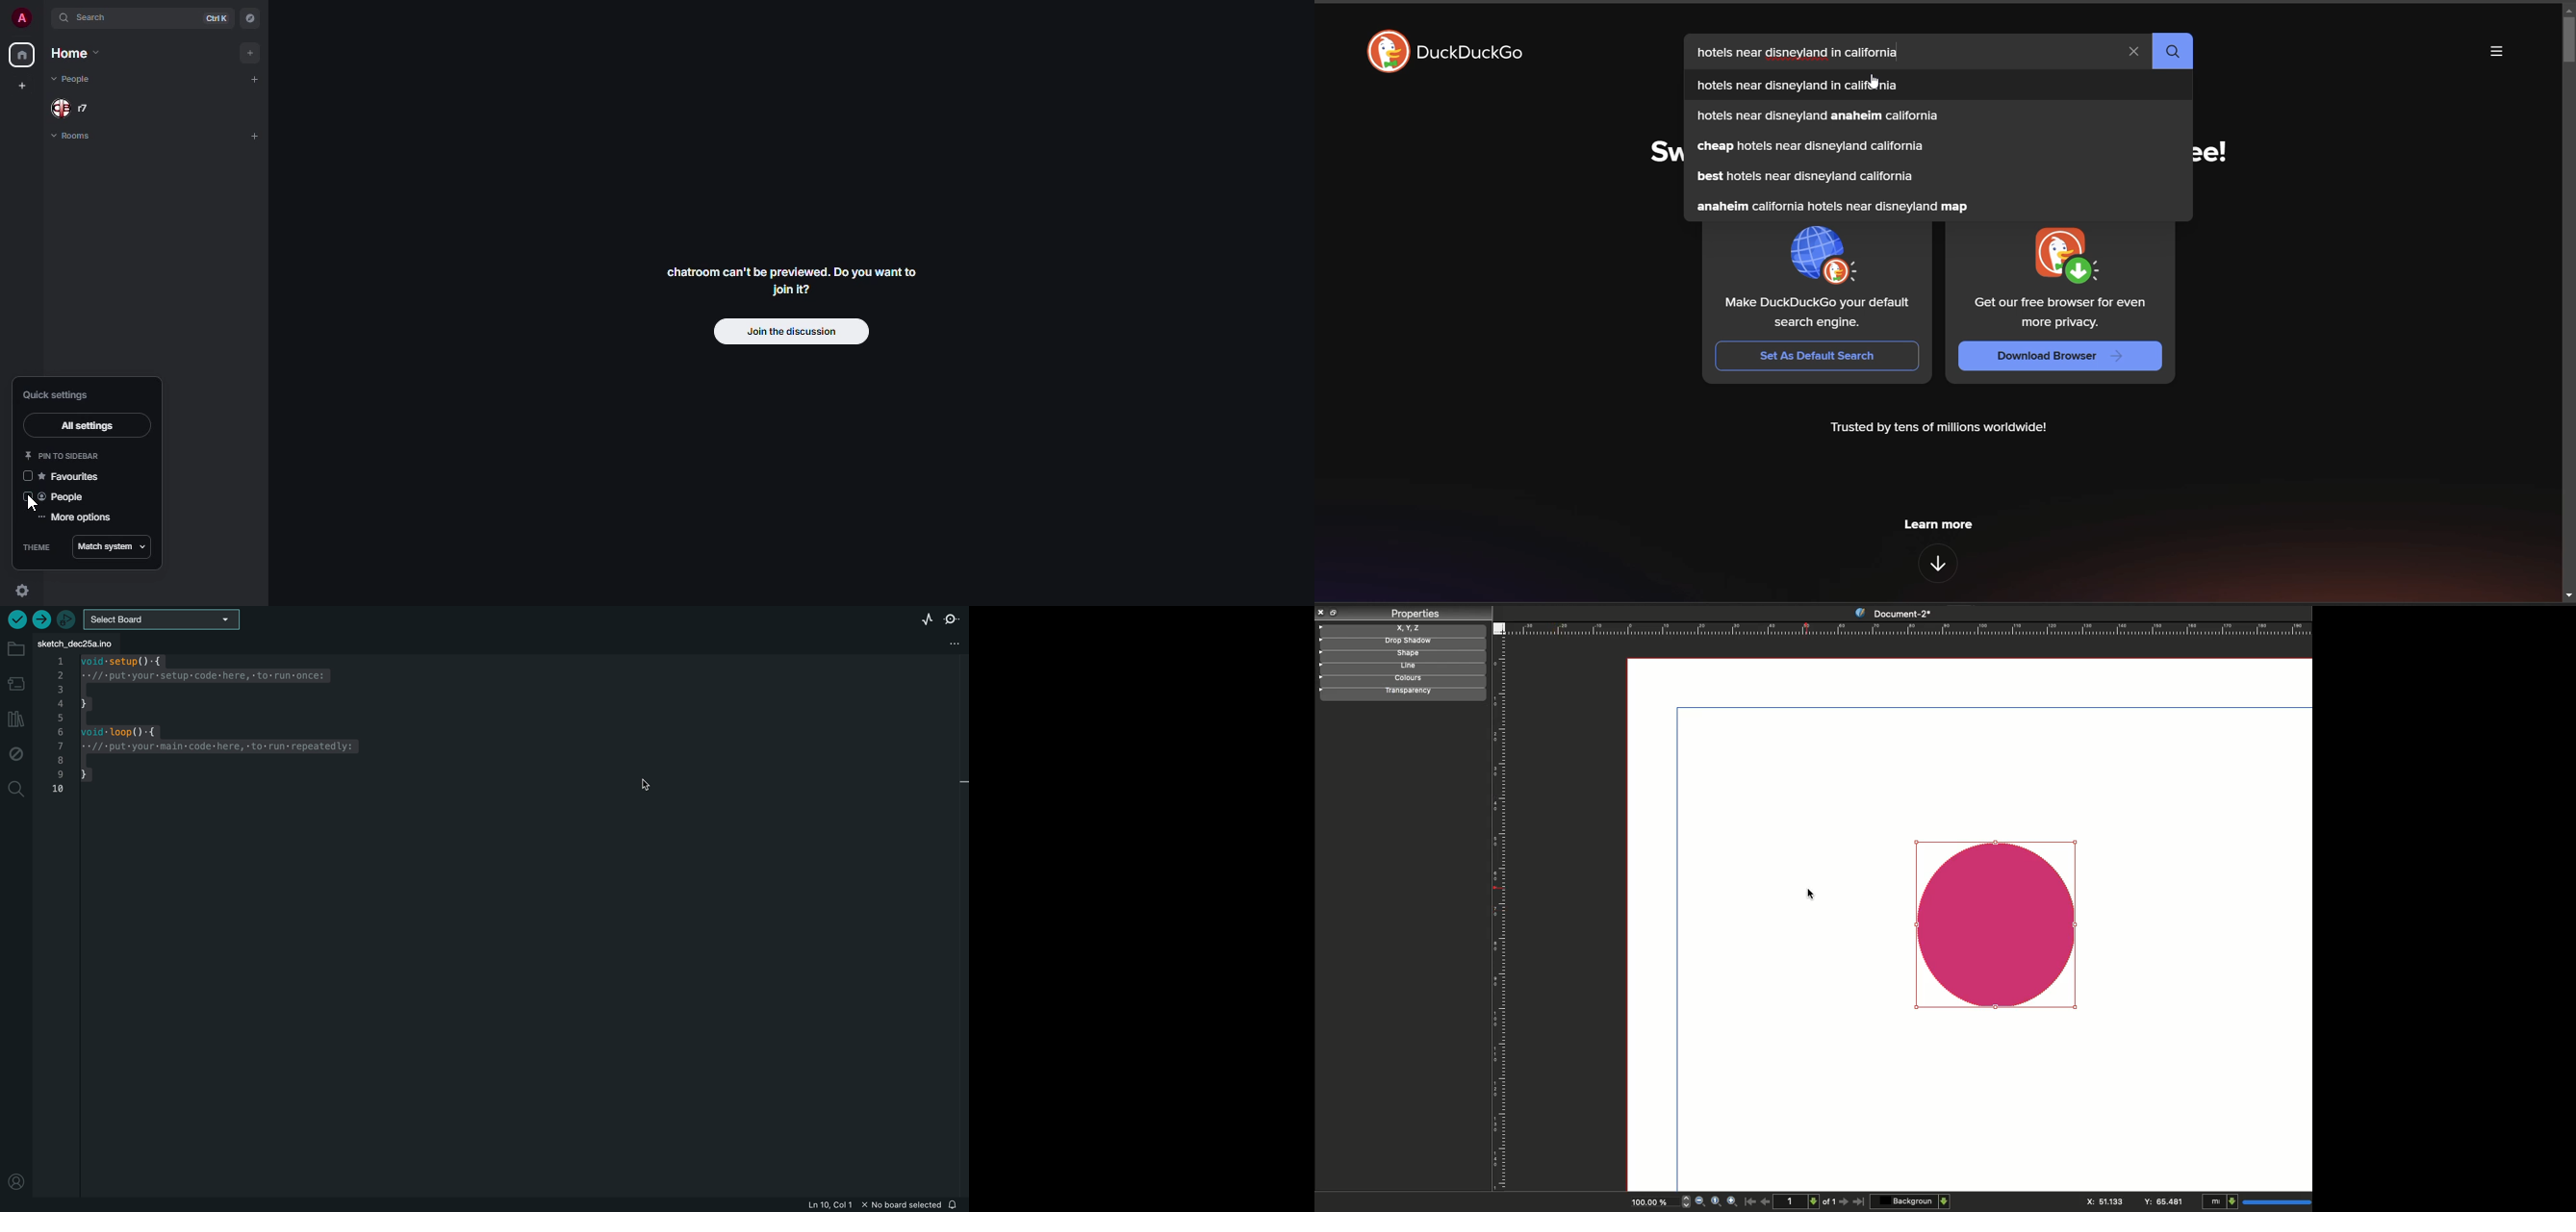 The image size is (2576, 1232). I want to click on board  selecter, so click(163, 620).